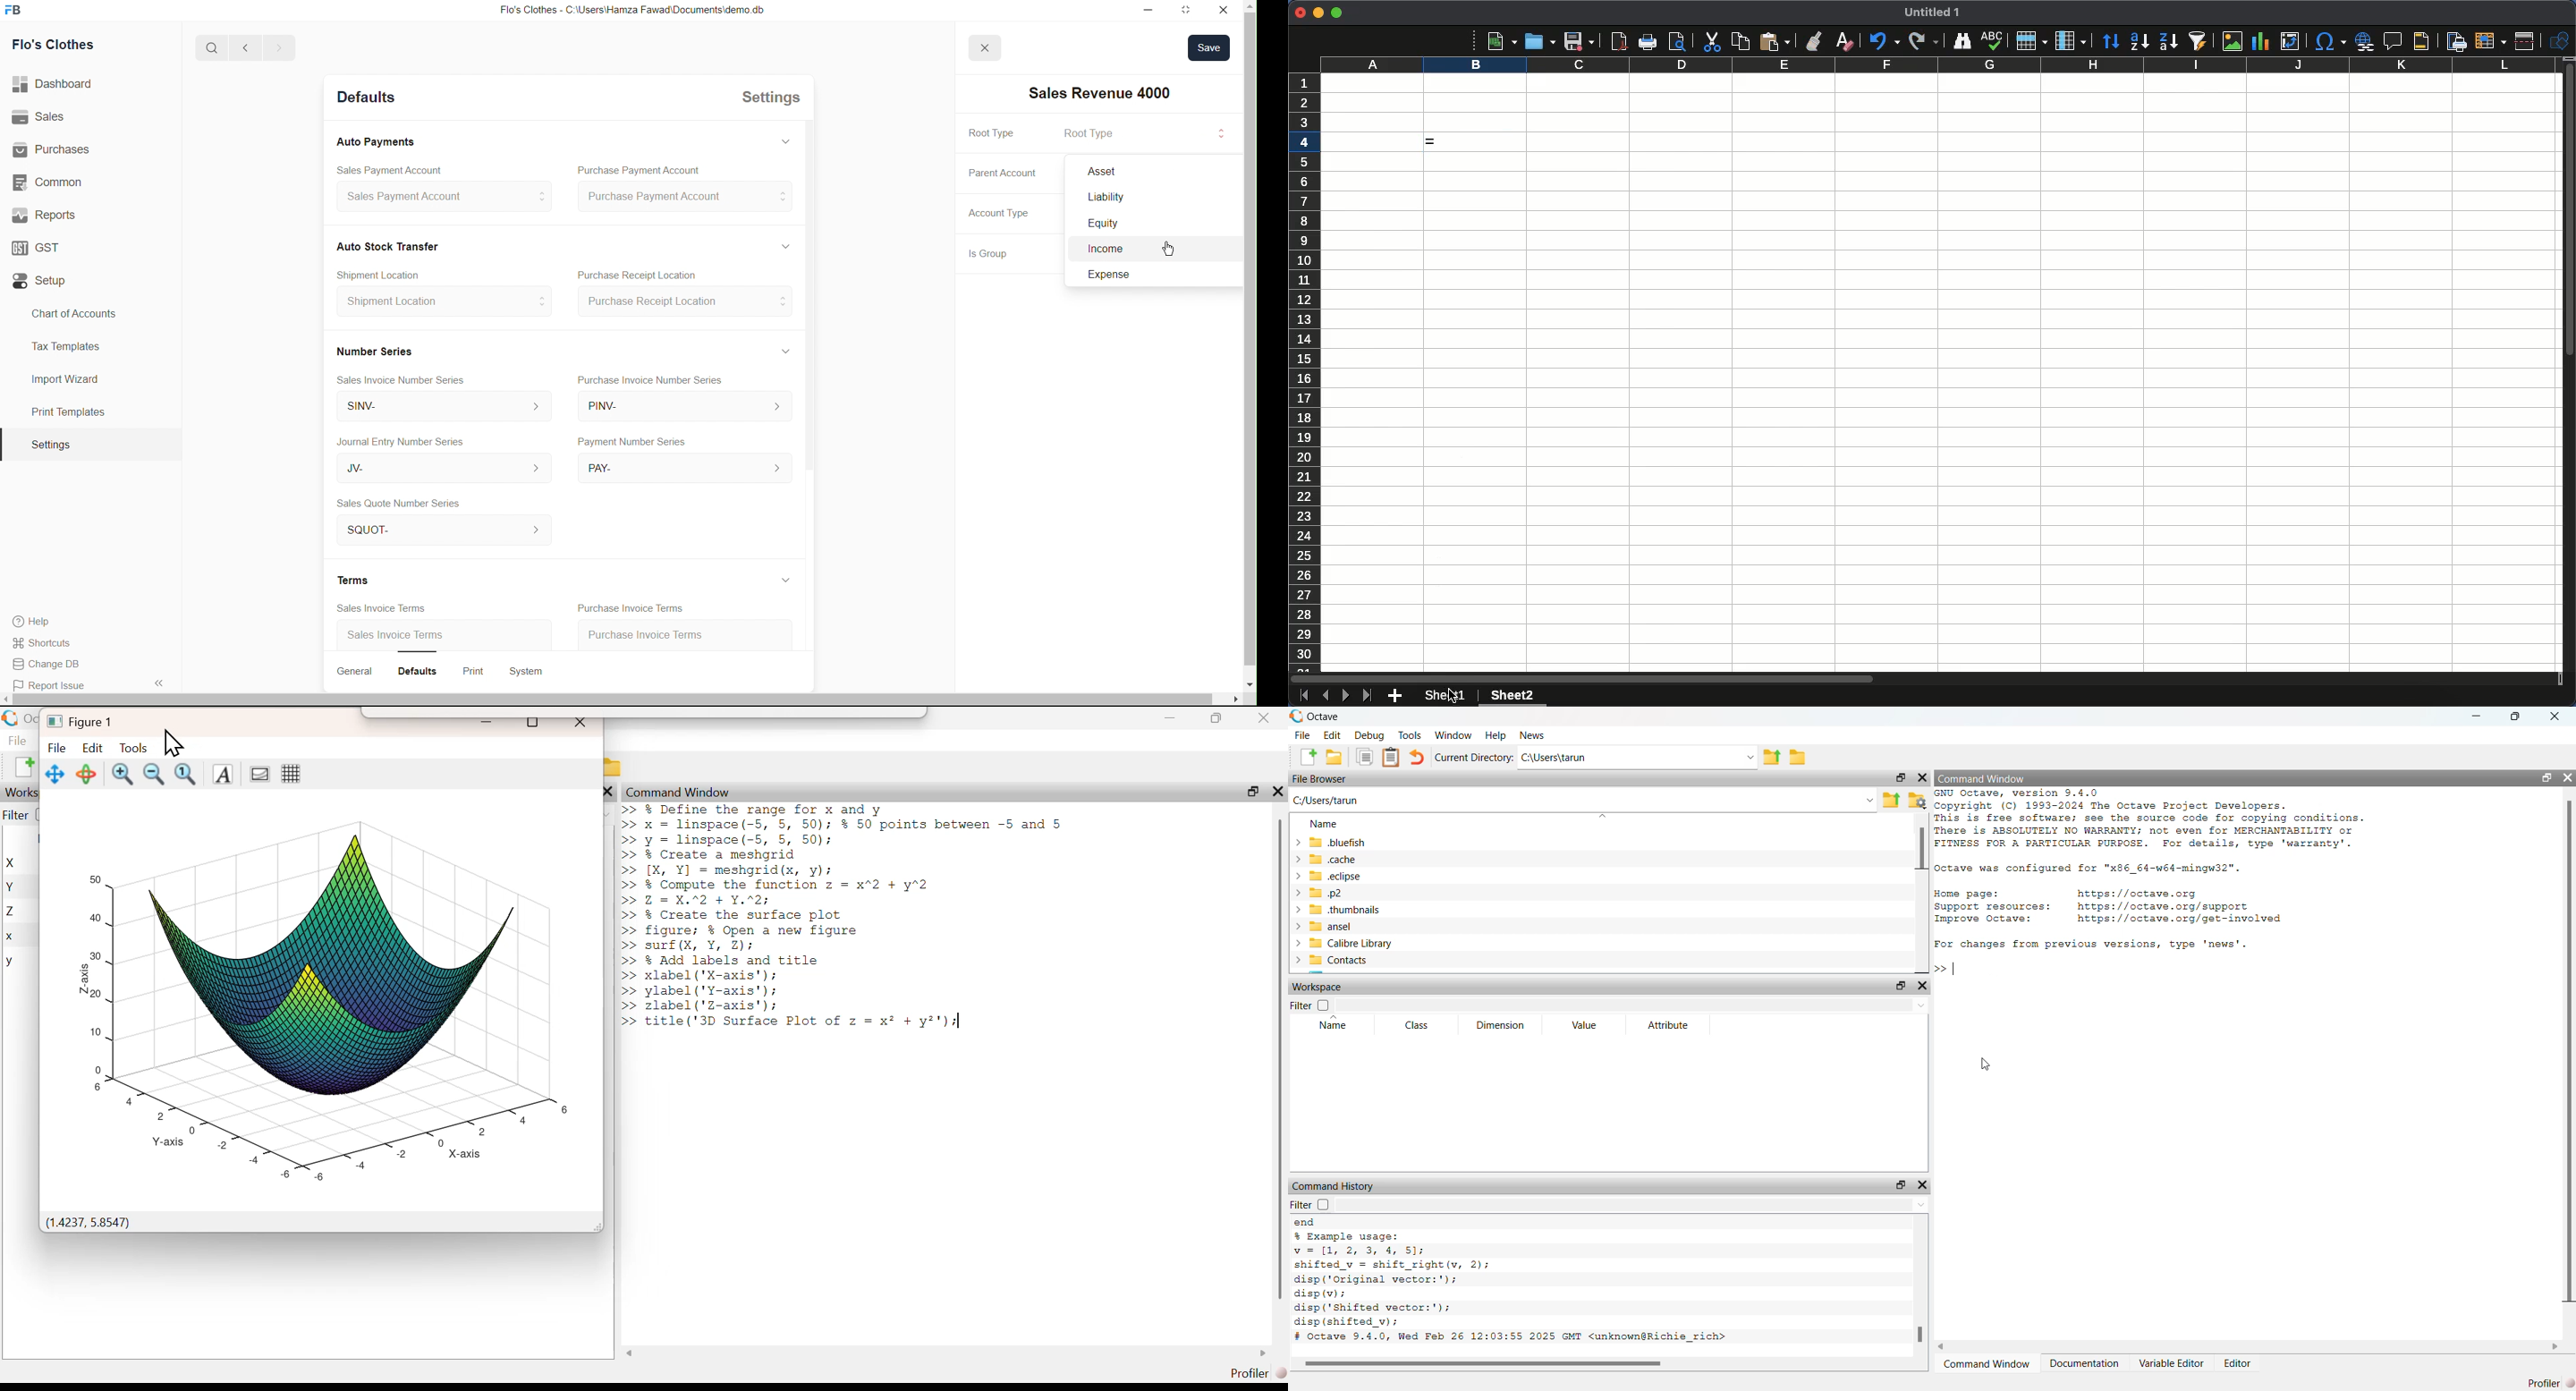 The image size is (2576, 1400). What do you see at coordinates (1923, 40) in the screenshot?
I see `Redo` at bounding box center [1923, 40].